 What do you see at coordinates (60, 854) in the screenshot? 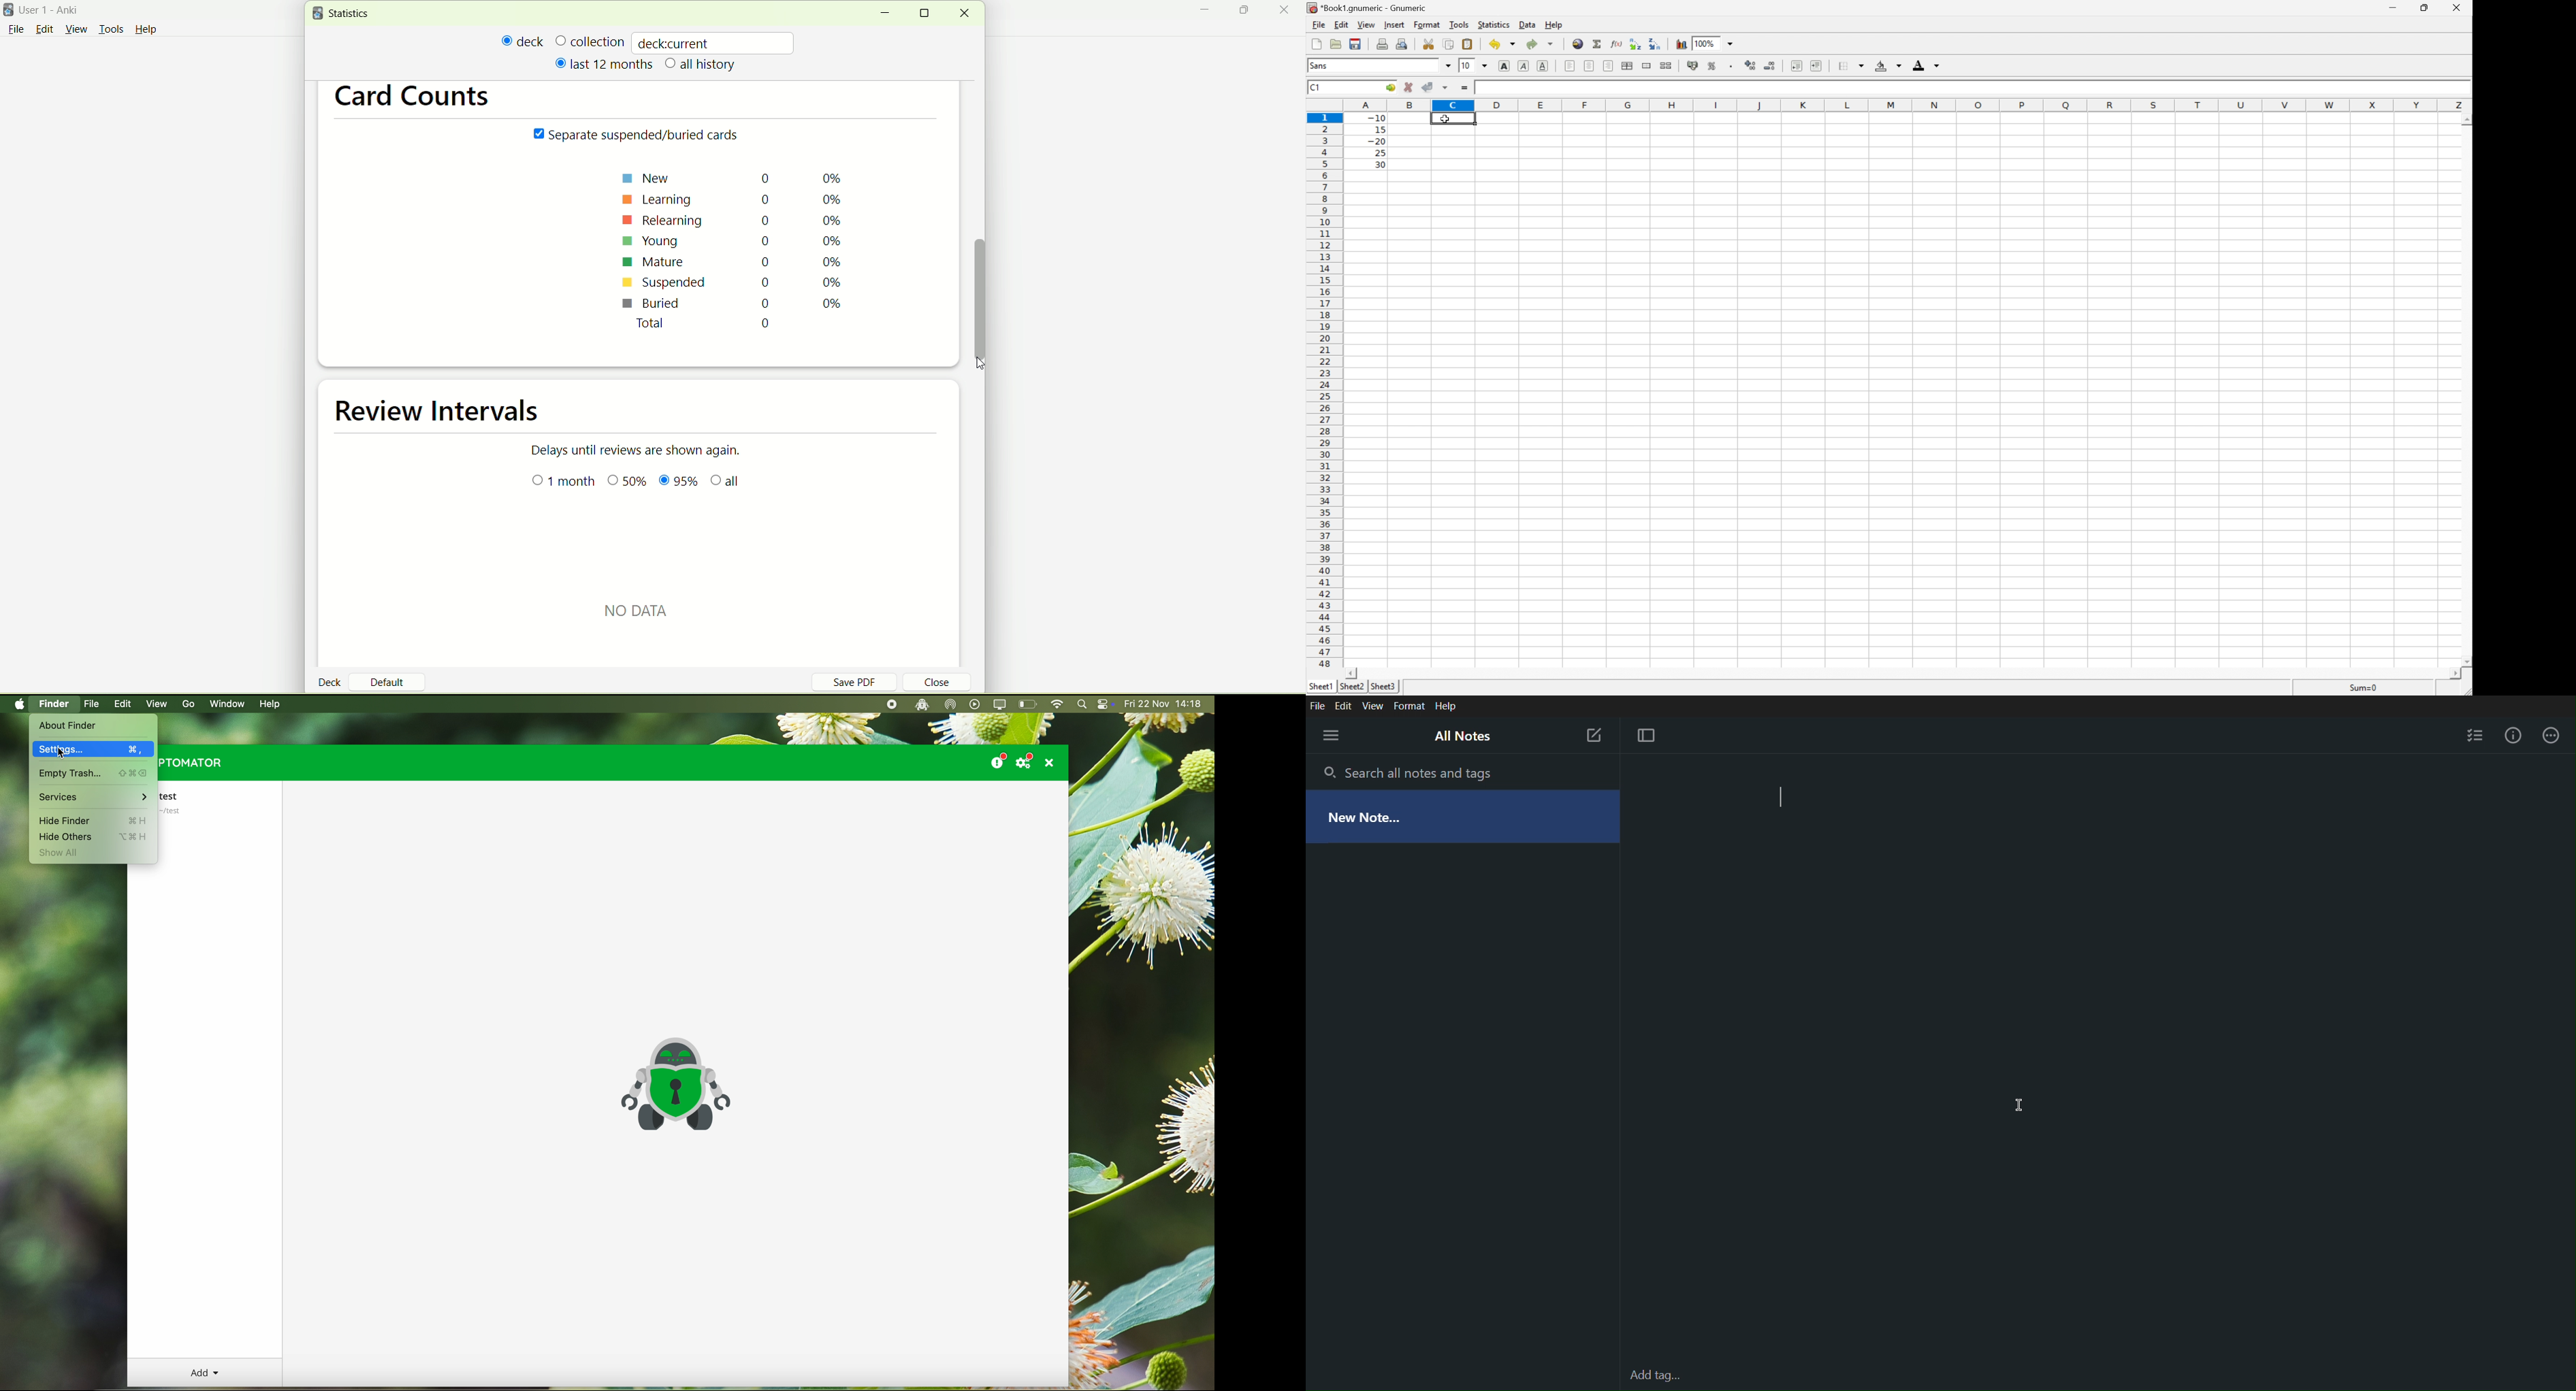
I see `show all` at bounding box center [60, 854].